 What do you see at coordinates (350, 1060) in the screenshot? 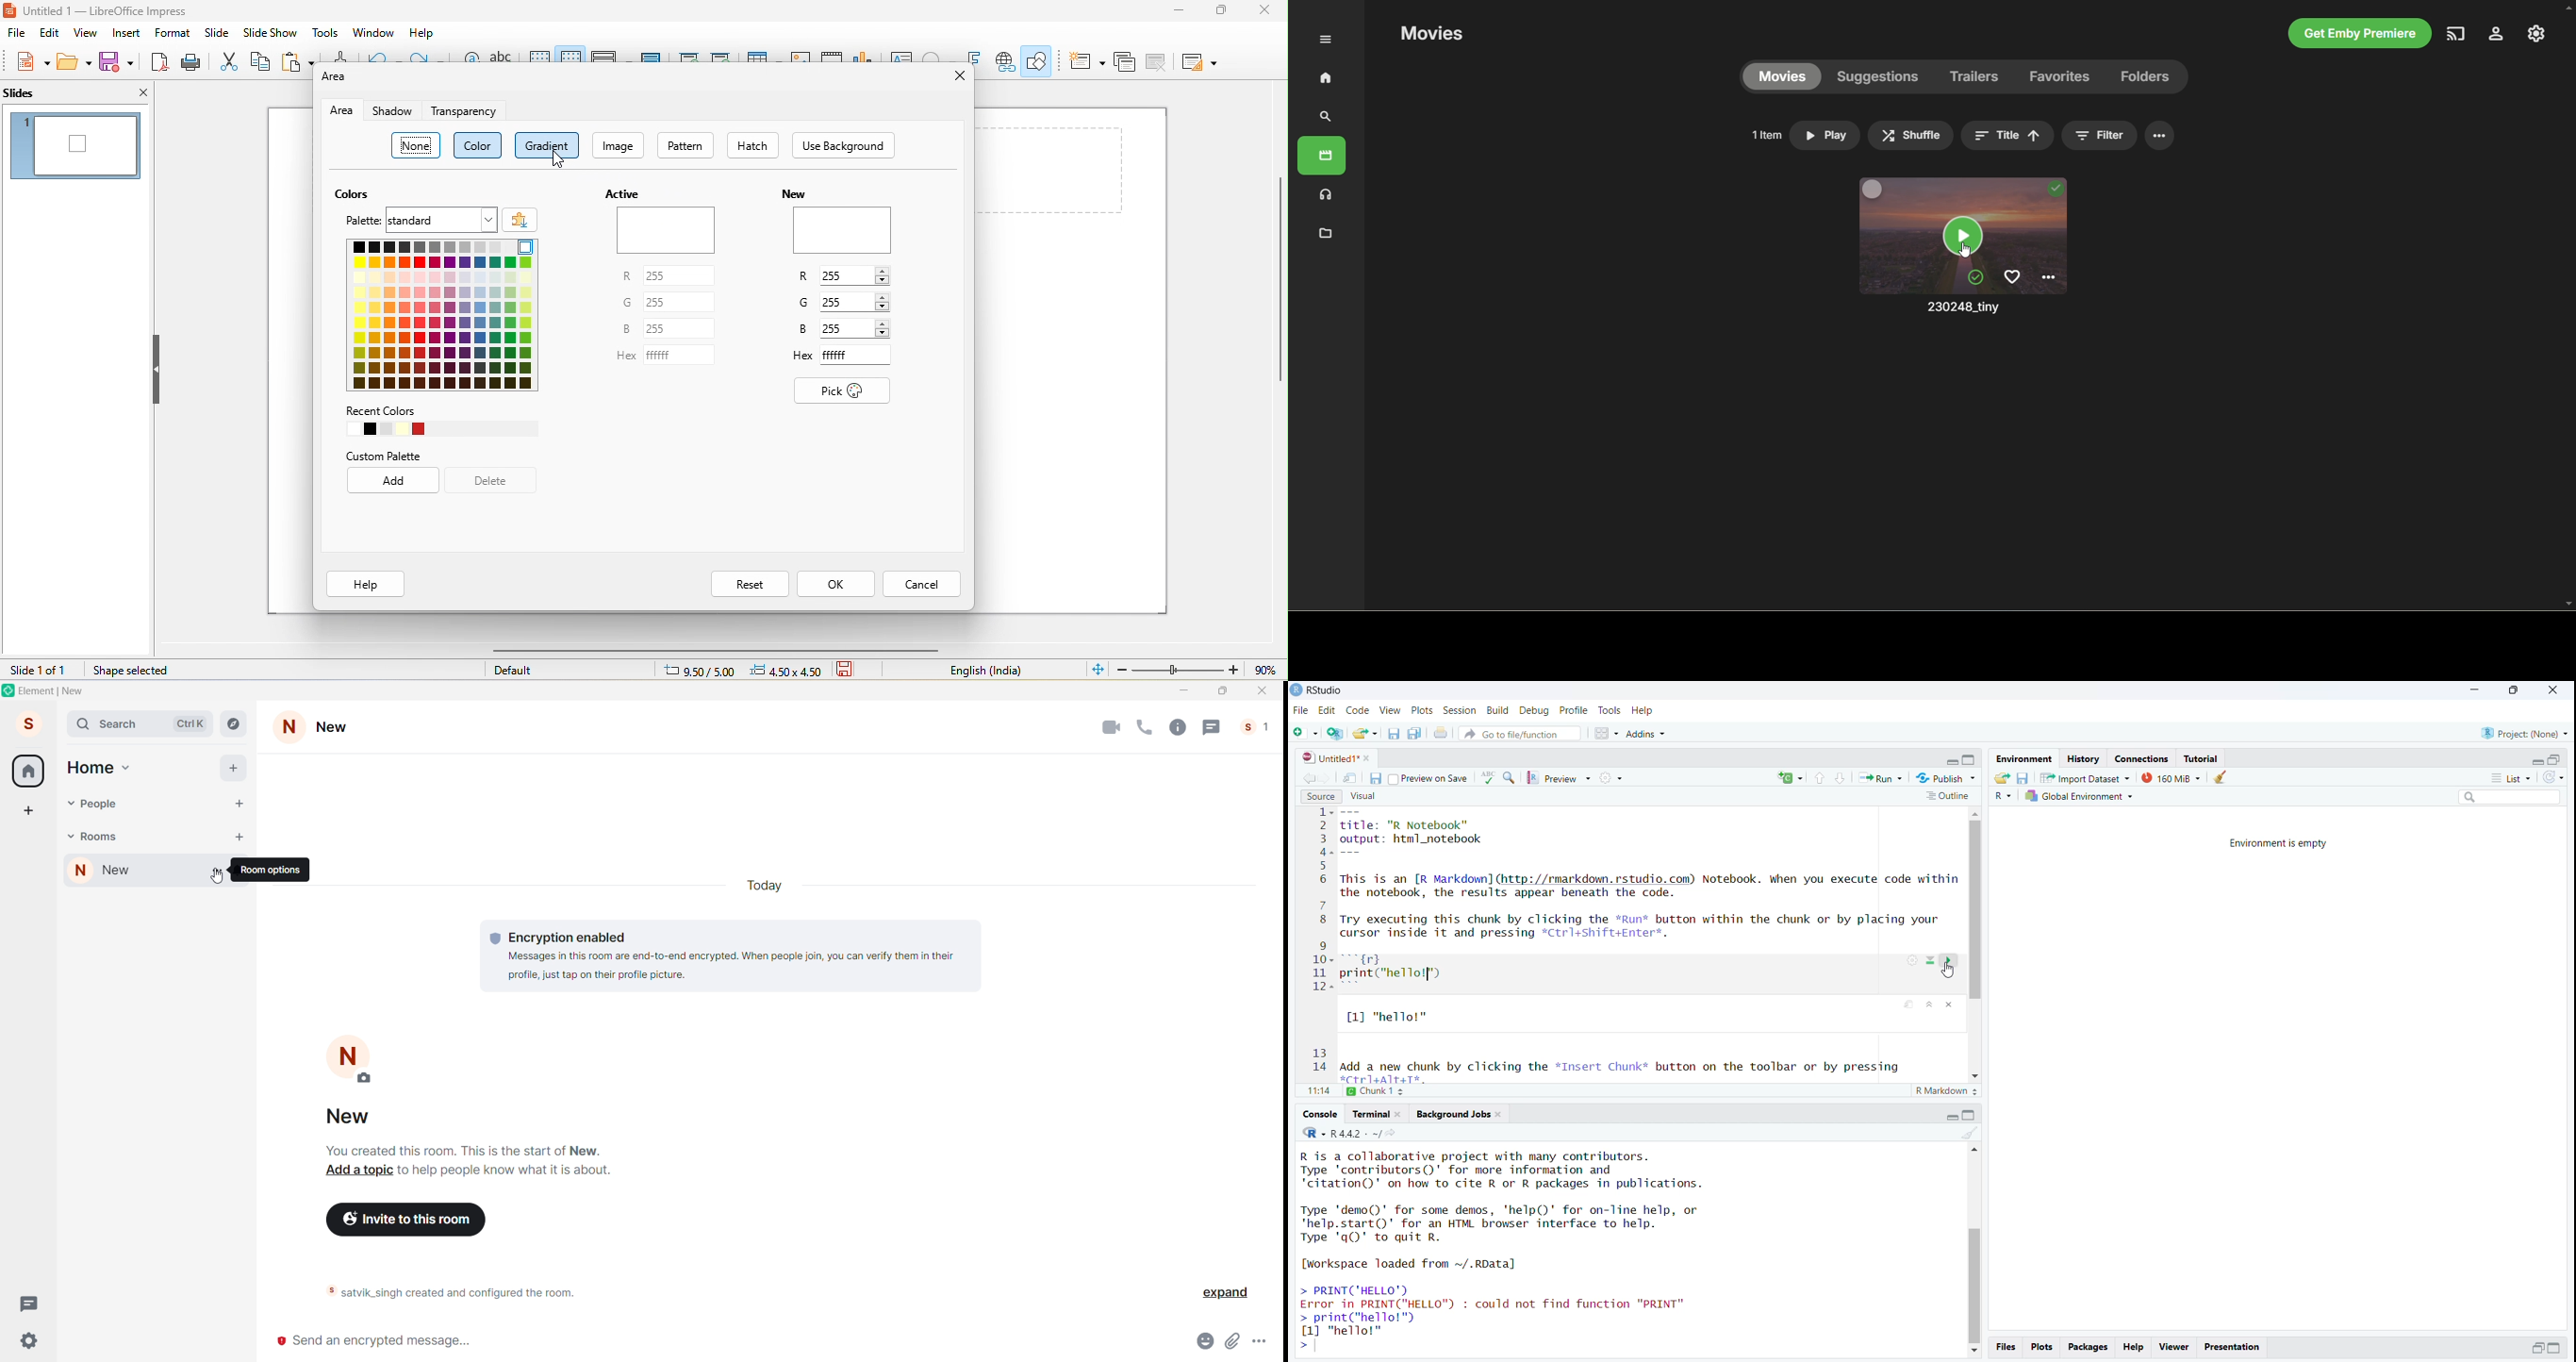
I see `Add Room Picture` at bounding box center [350, 1060].